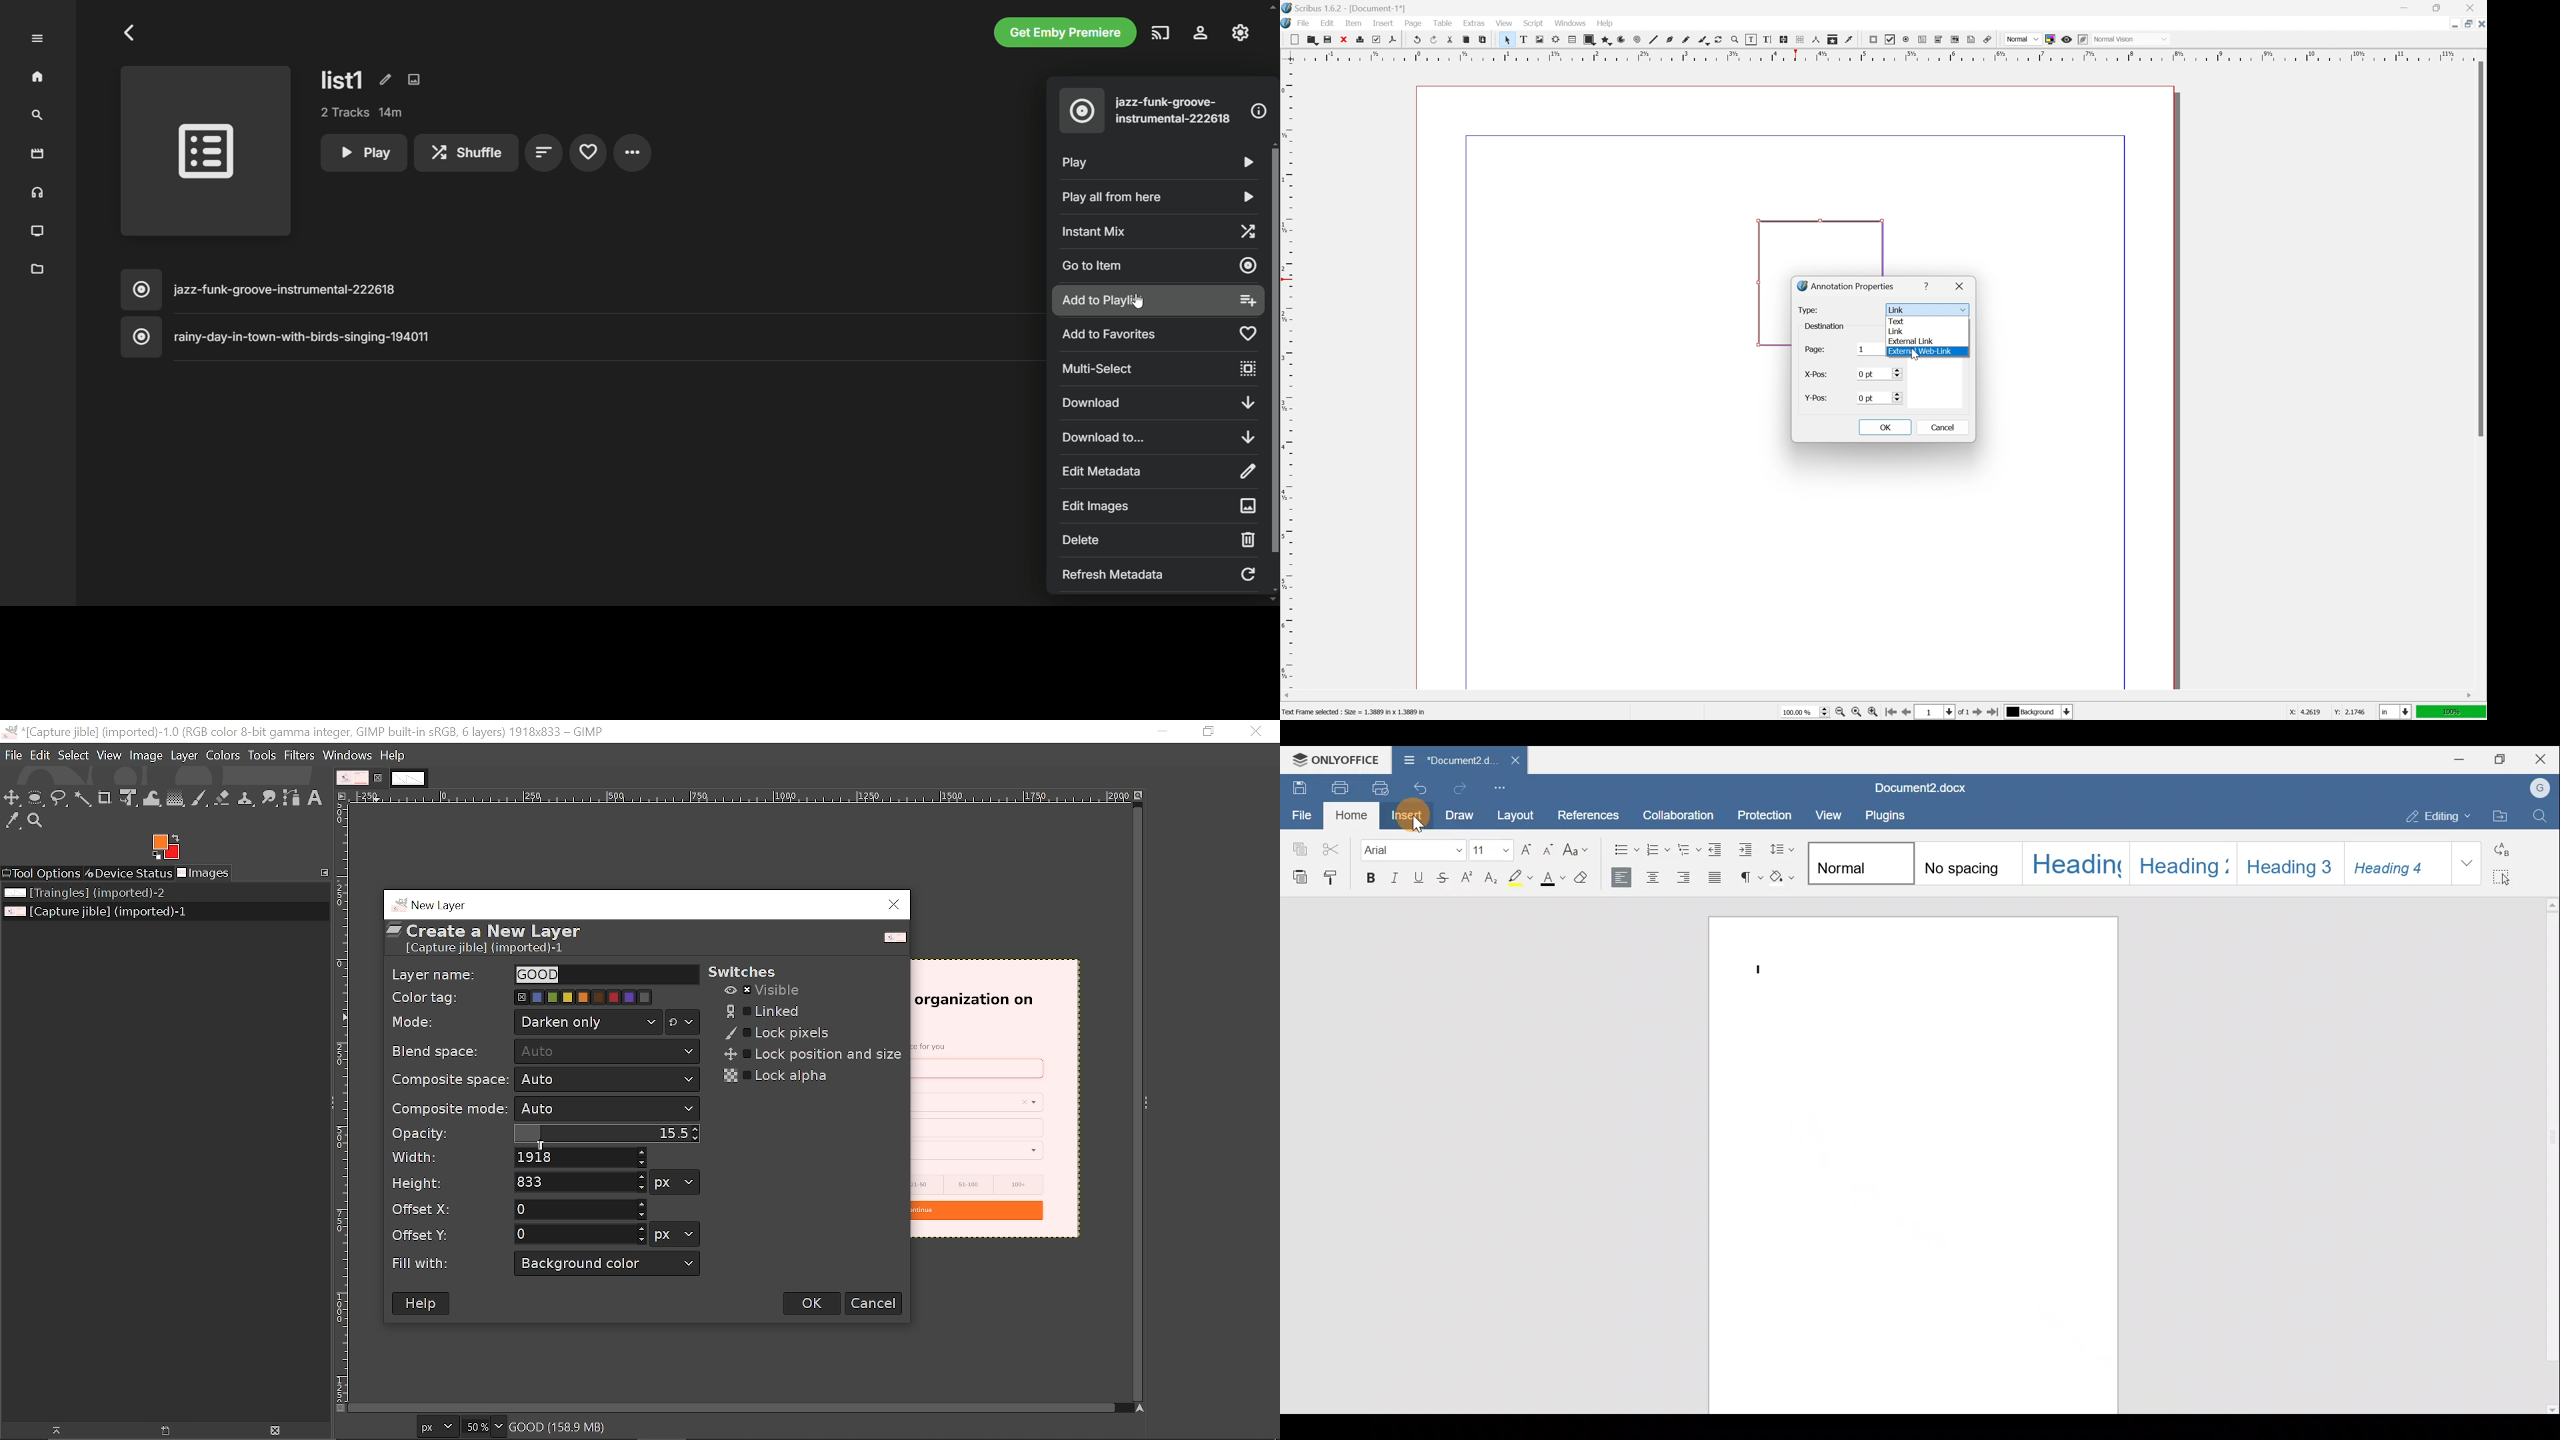 The image size is (2576, 1456). What do you see at coordinates (1556, 39) in the screenshot?
I see `render frame` at bounding box center [1556, 39].